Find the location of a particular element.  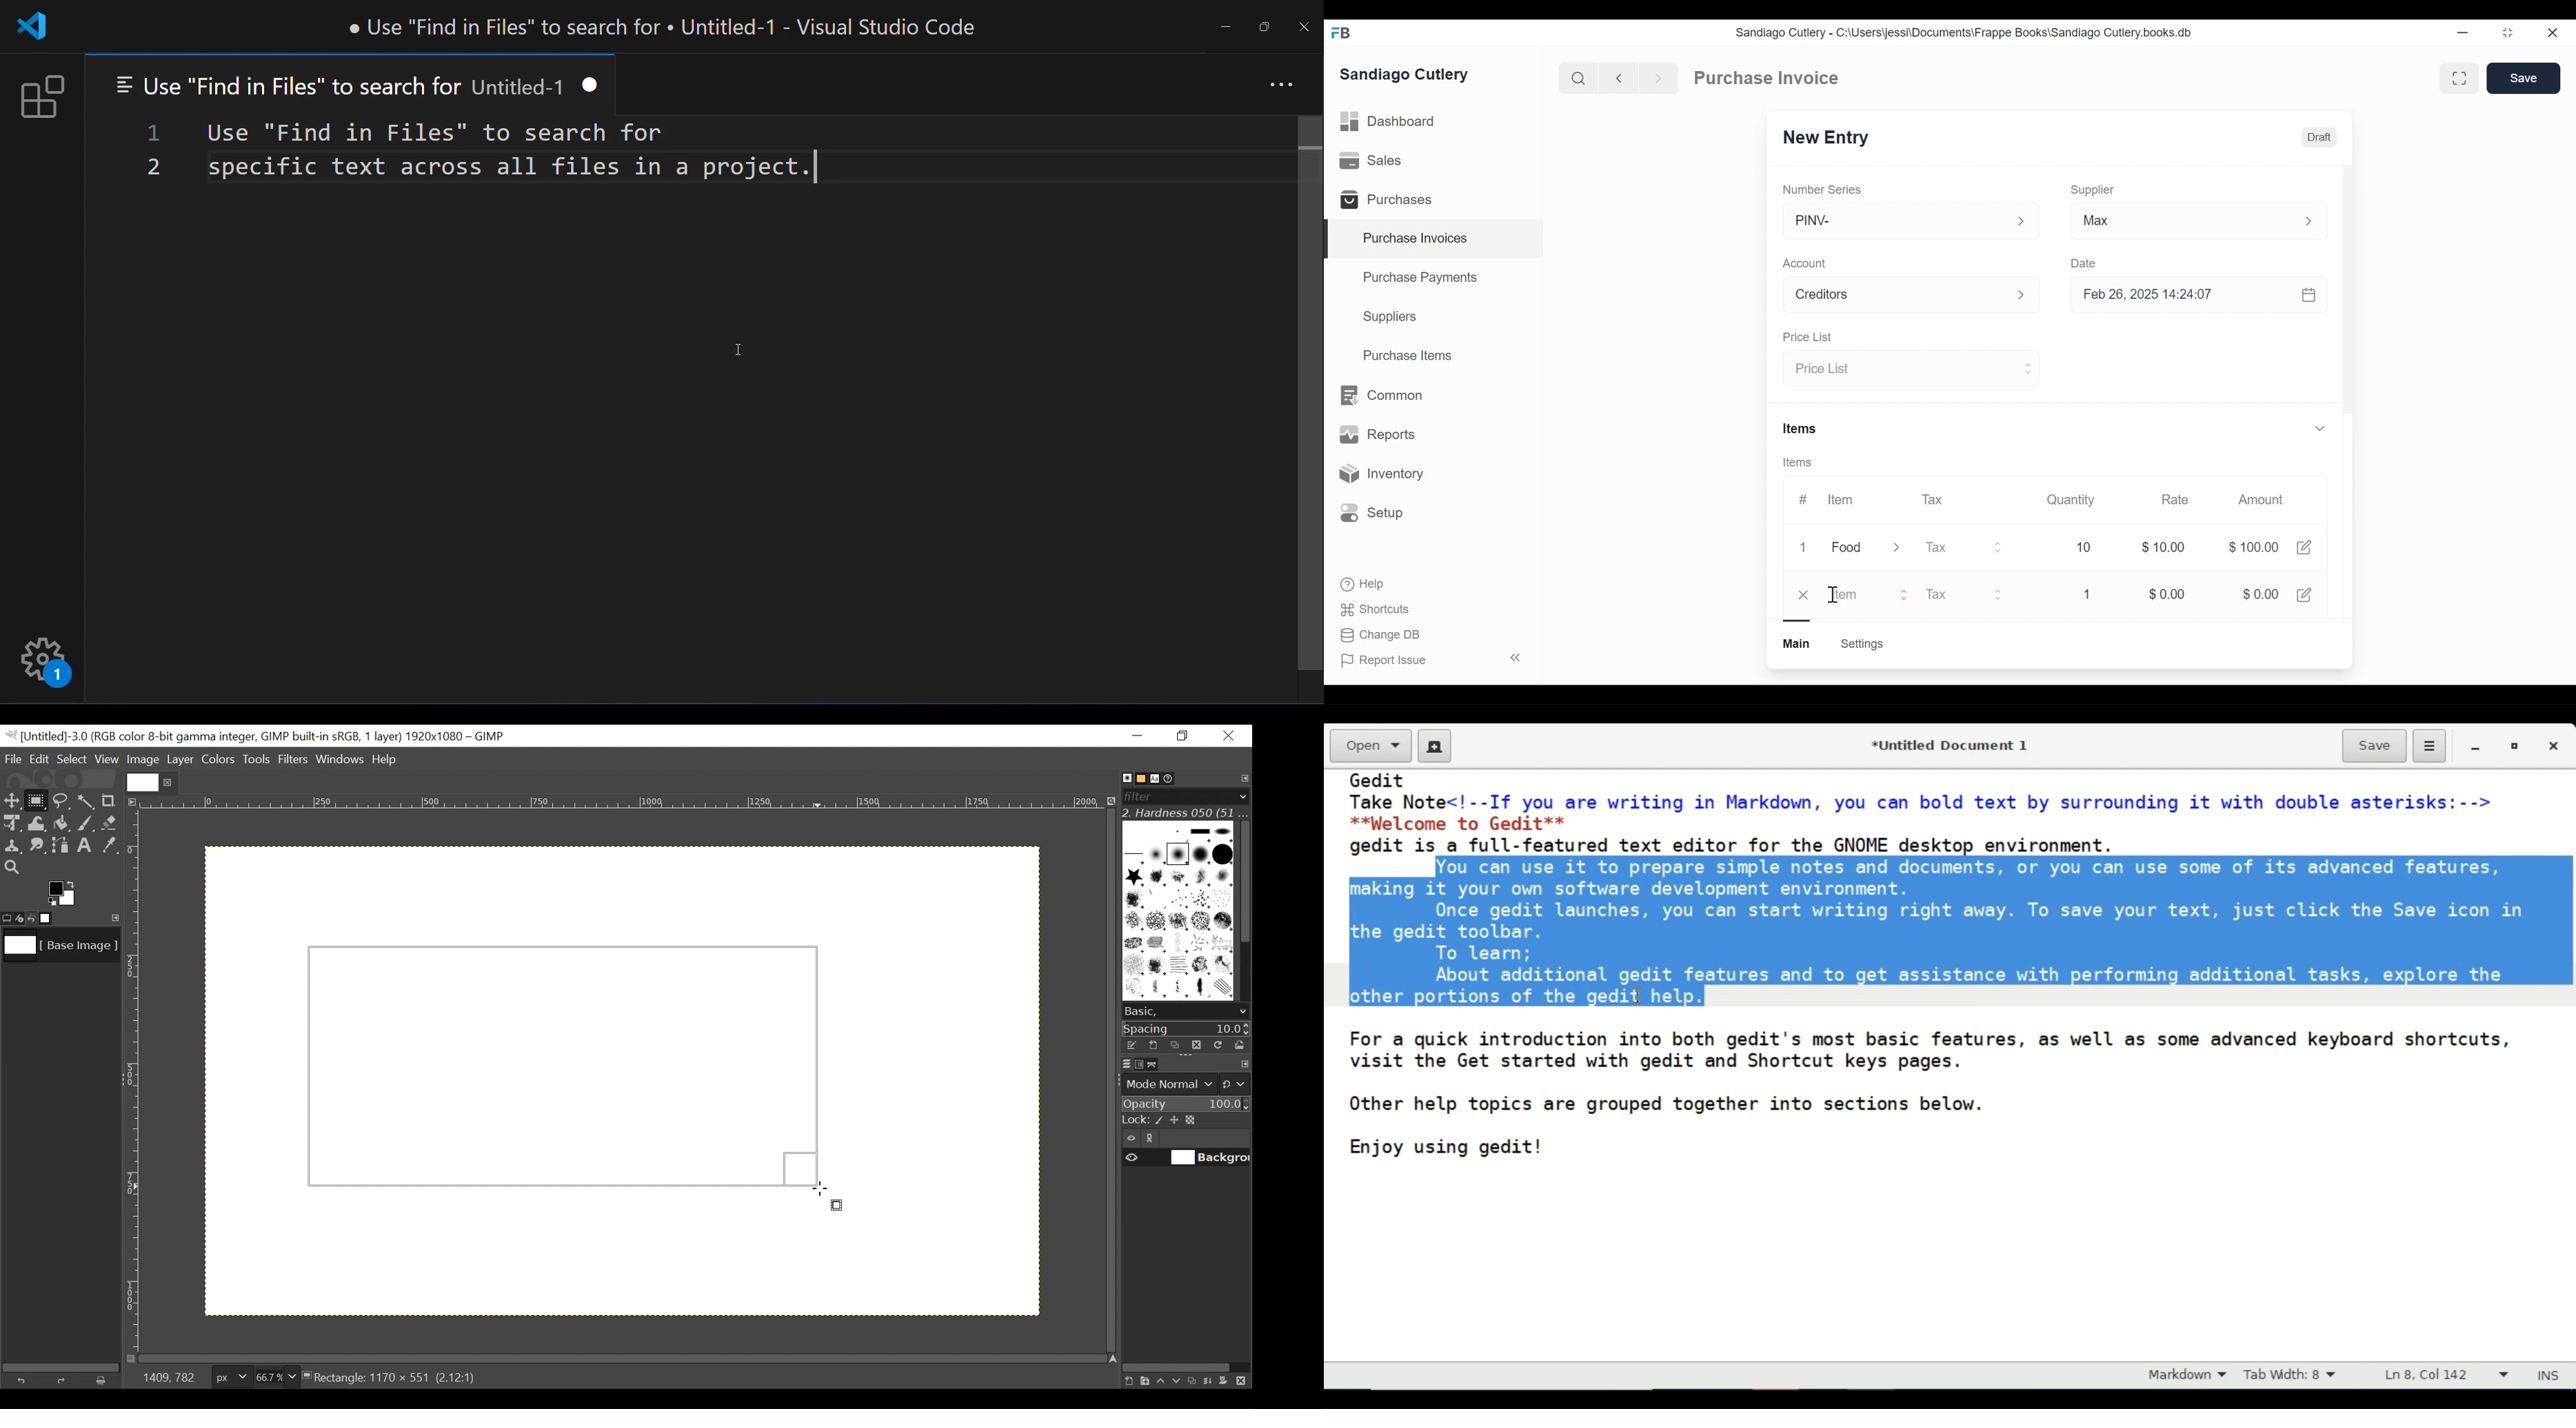

Expand is located at coordinates (2022, 222).